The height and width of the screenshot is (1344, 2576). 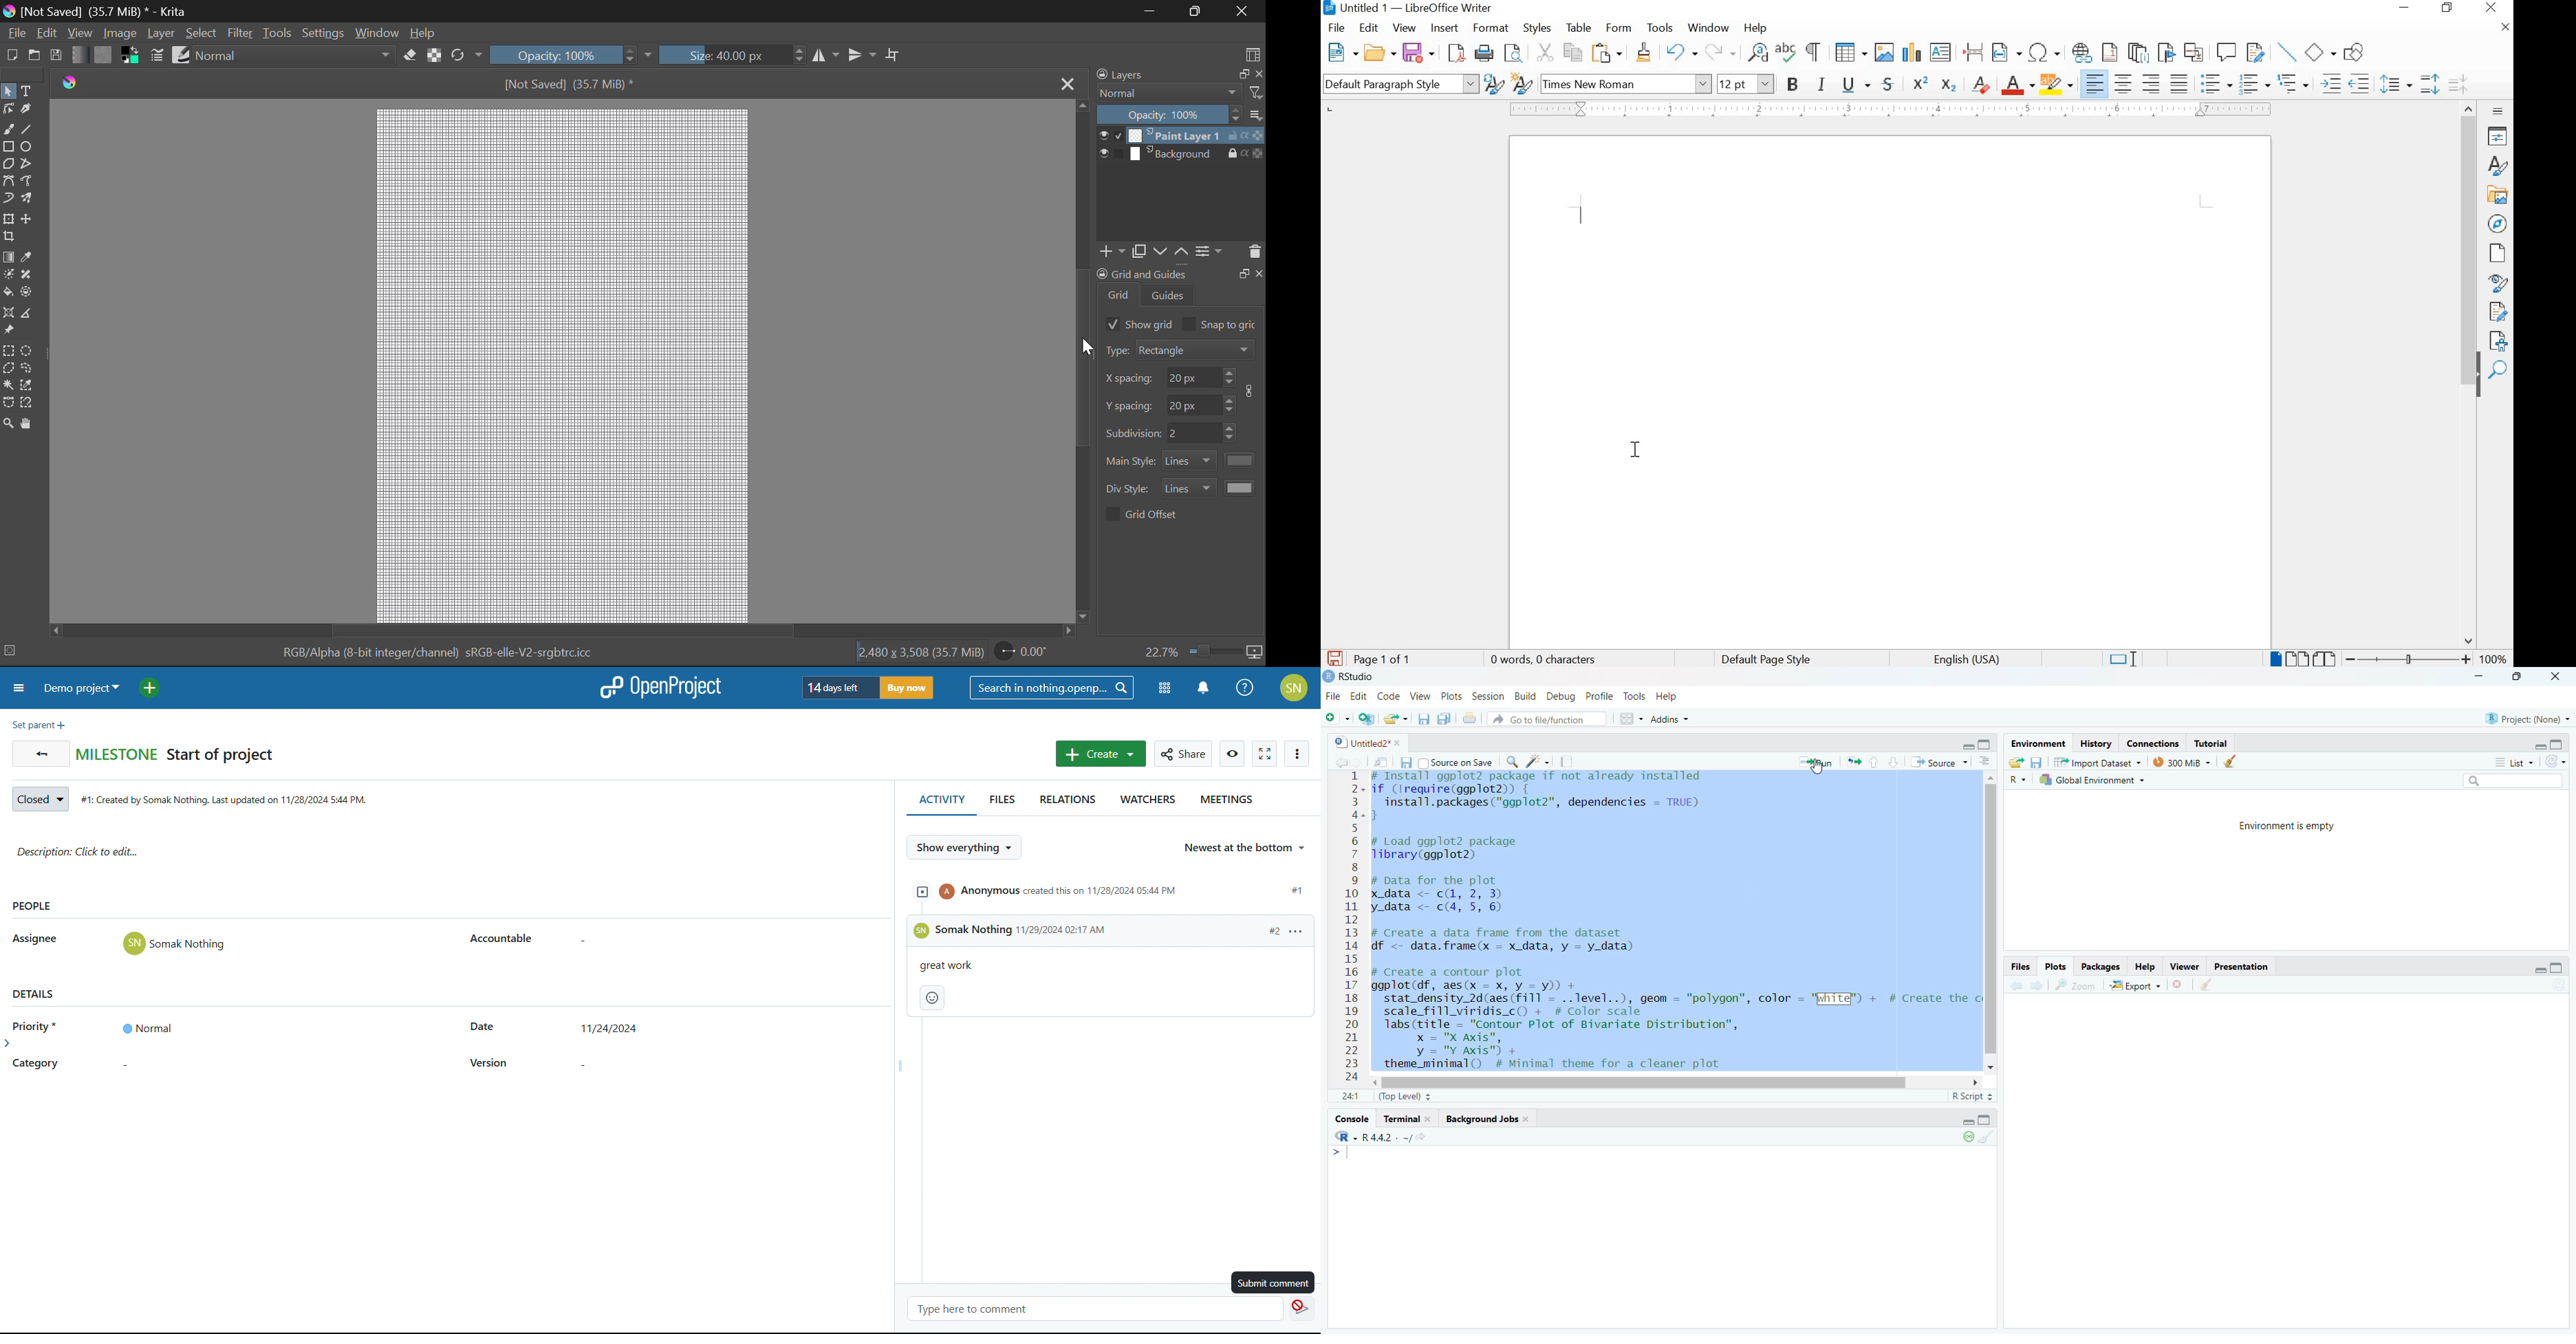 What do you see at coordinates (2099, 762) in the screenshot?
I see ` Import Dataset ` at bounding box center [2099, 762].